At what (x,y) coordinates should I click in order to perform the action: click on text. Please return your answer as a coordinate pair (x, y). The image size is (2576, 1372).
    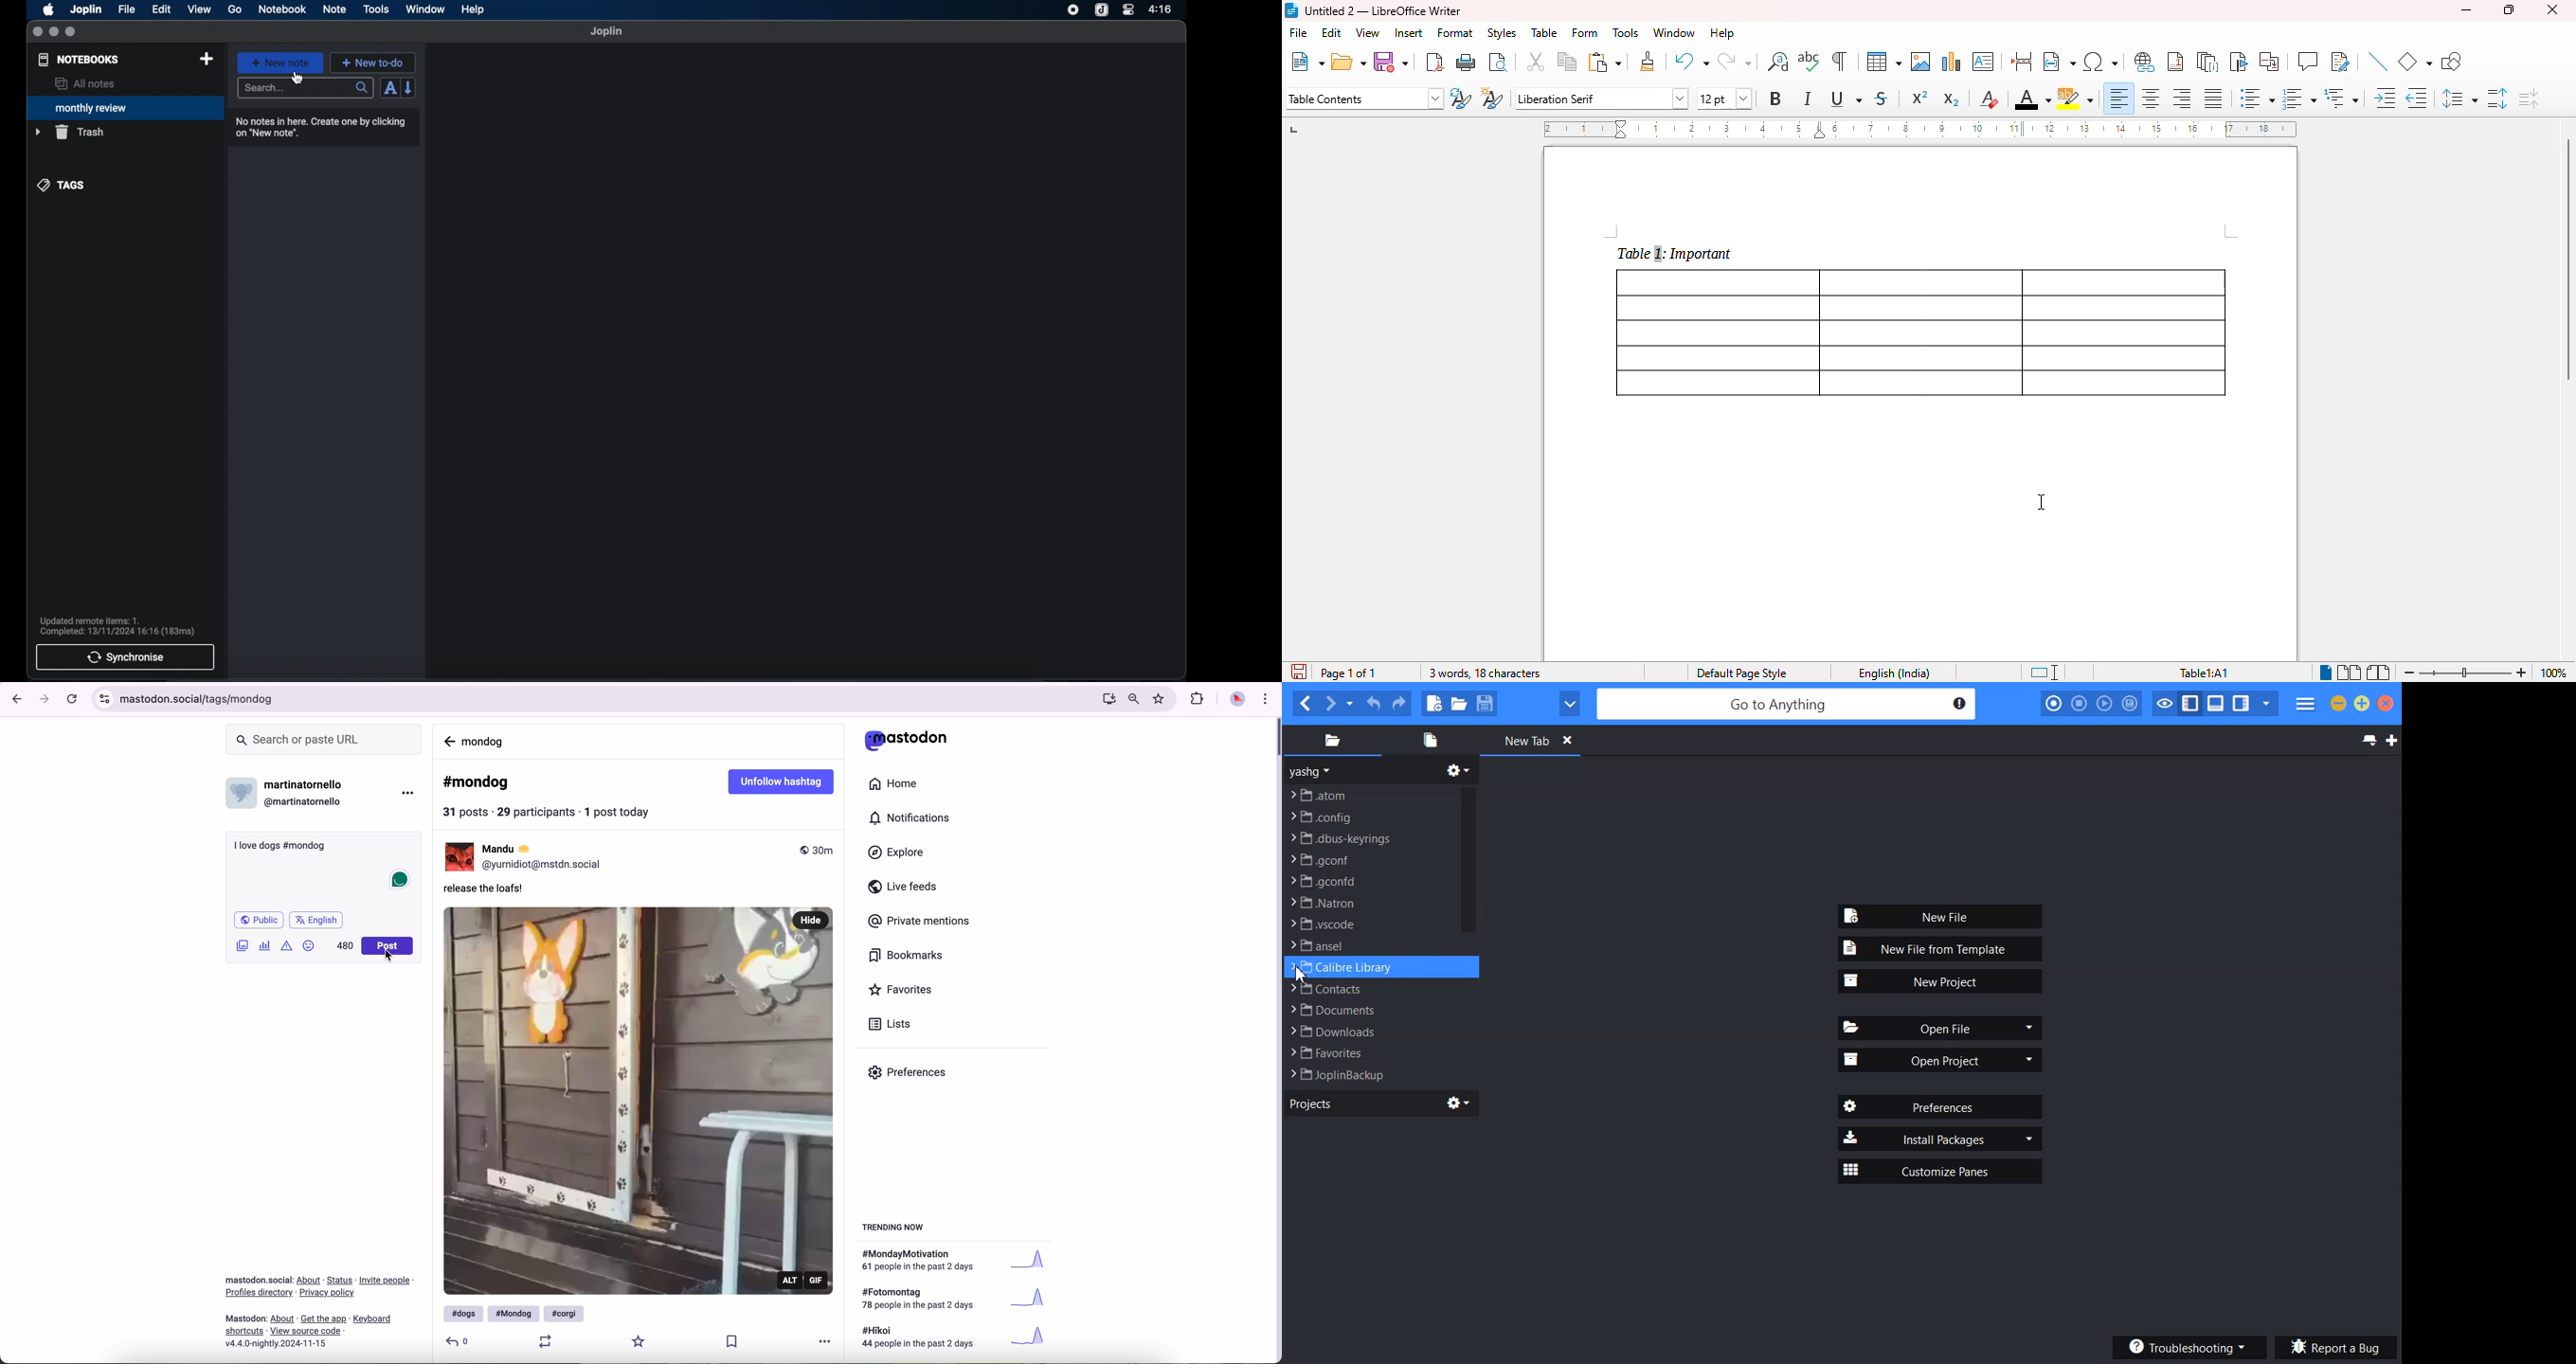
    Looking at the image, I should click on (921, 1300).